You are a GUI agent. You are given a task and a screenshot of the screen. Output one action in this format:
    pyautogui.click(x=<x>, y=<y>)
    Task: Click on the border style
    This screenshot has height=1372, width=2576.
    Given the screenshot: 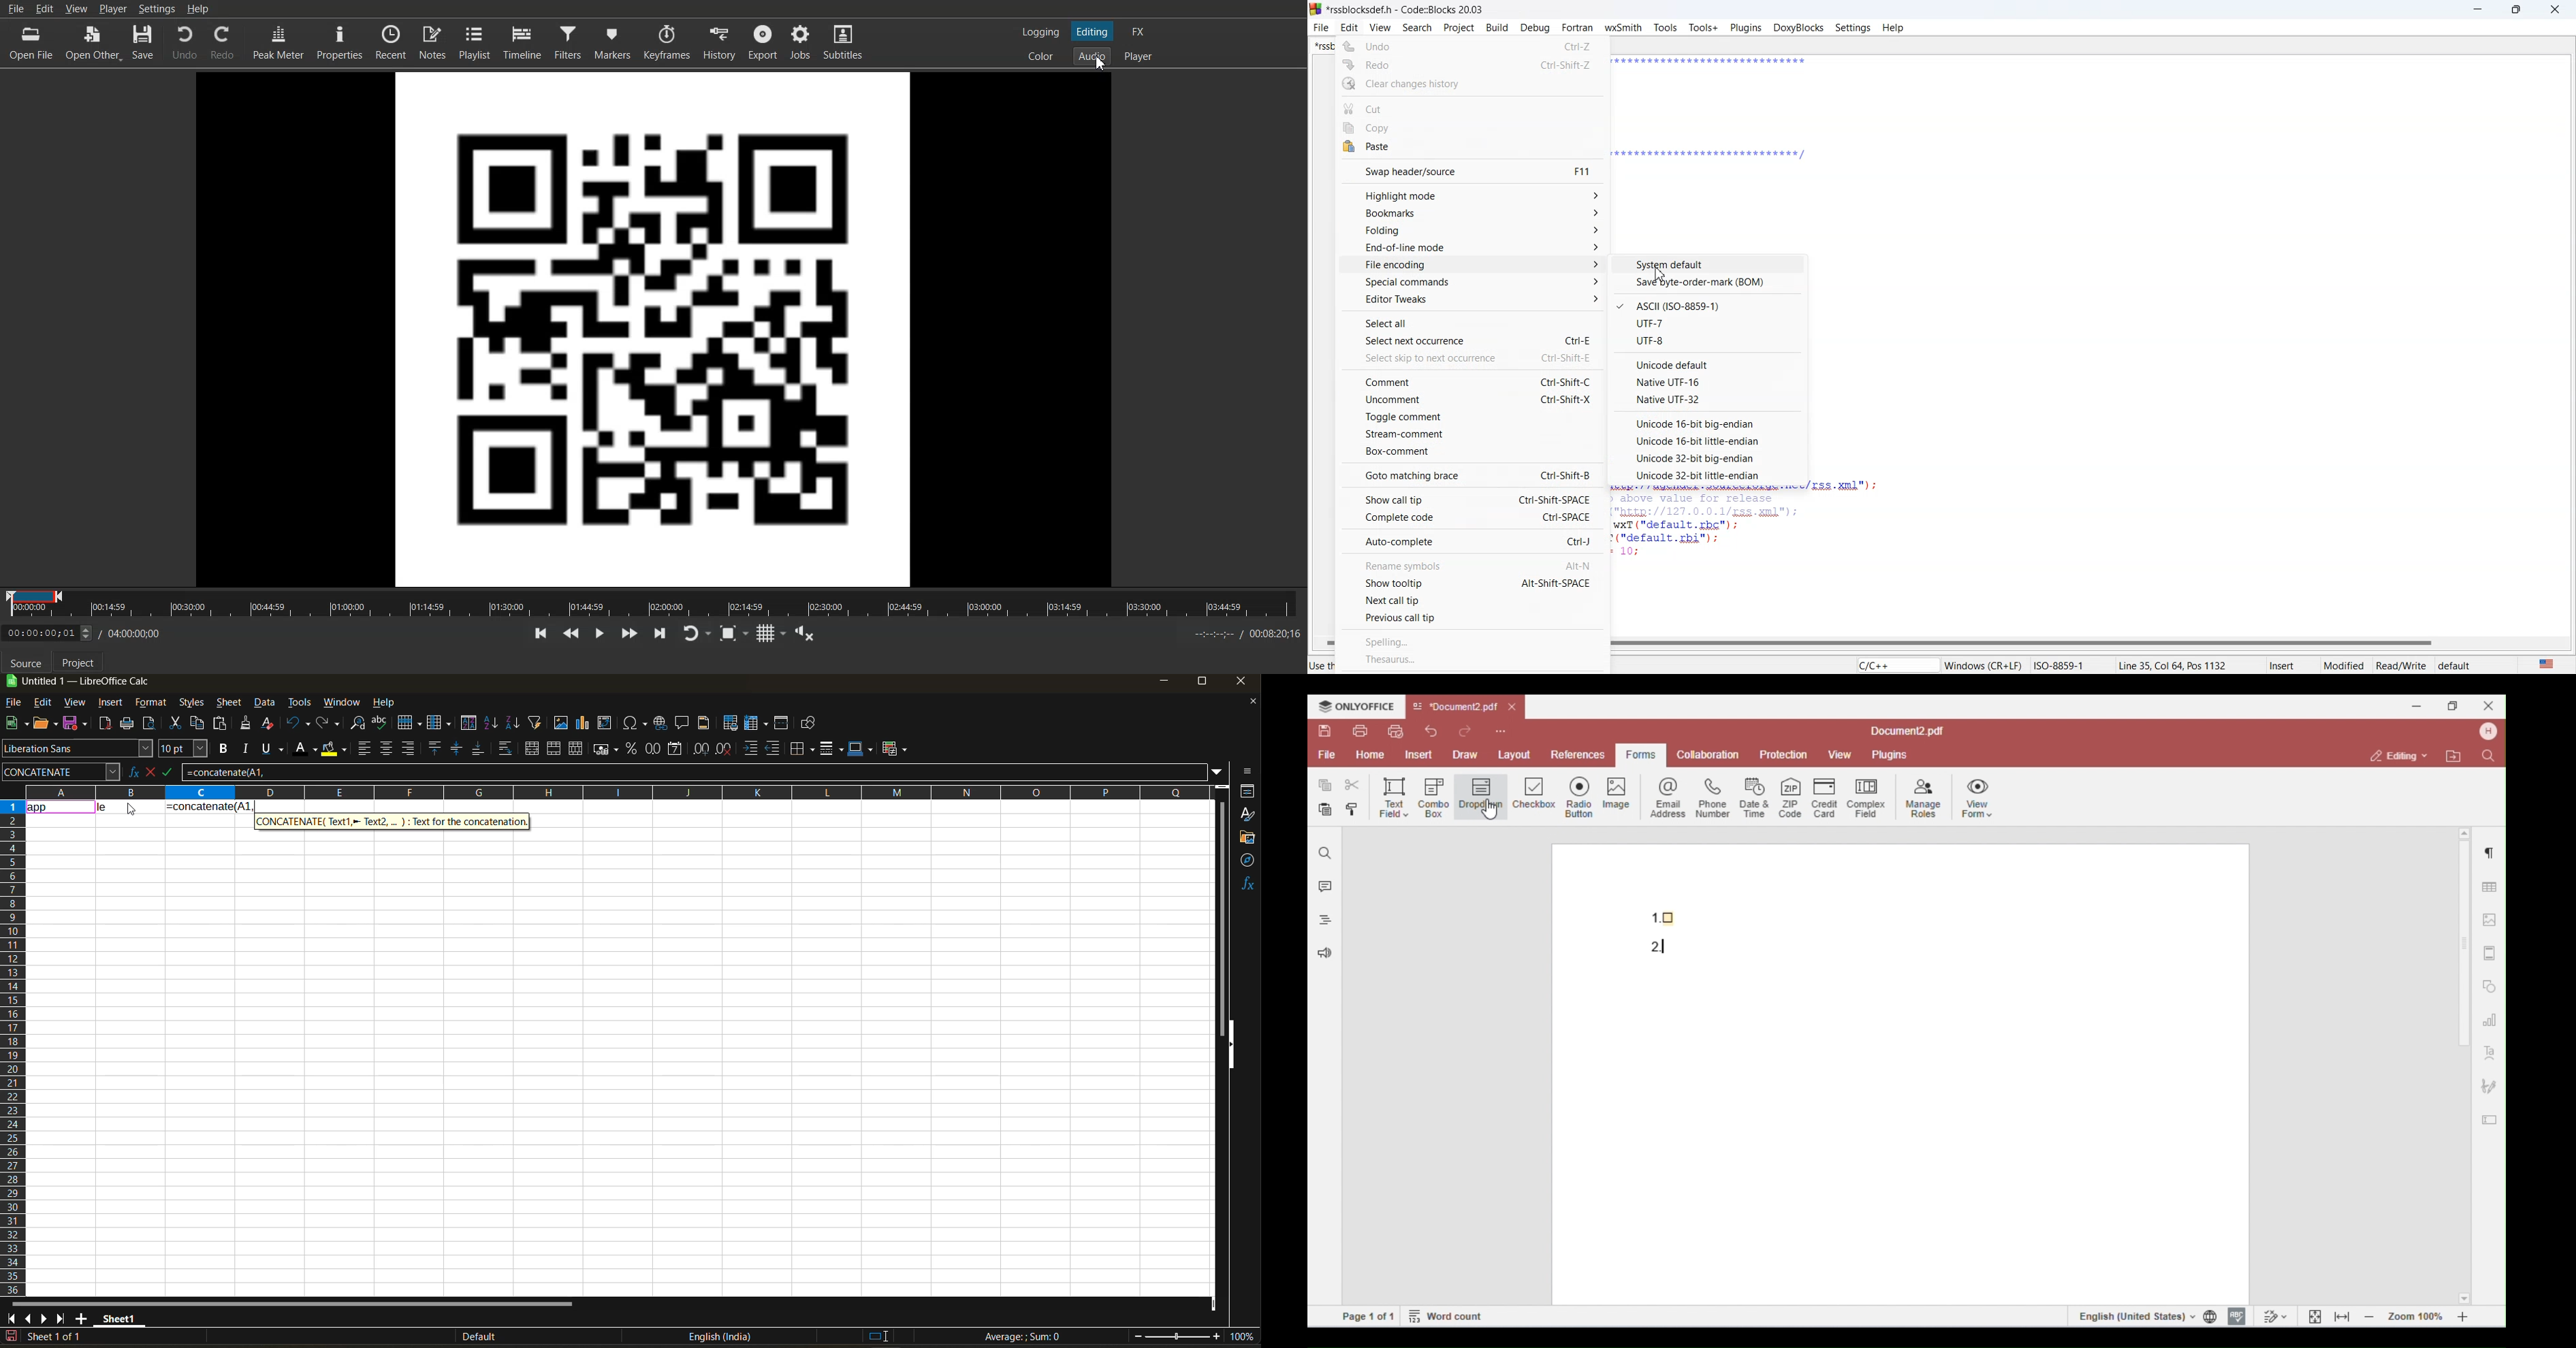 What is the action you would take?
    pyautogui.click(x=831, y=749)
    